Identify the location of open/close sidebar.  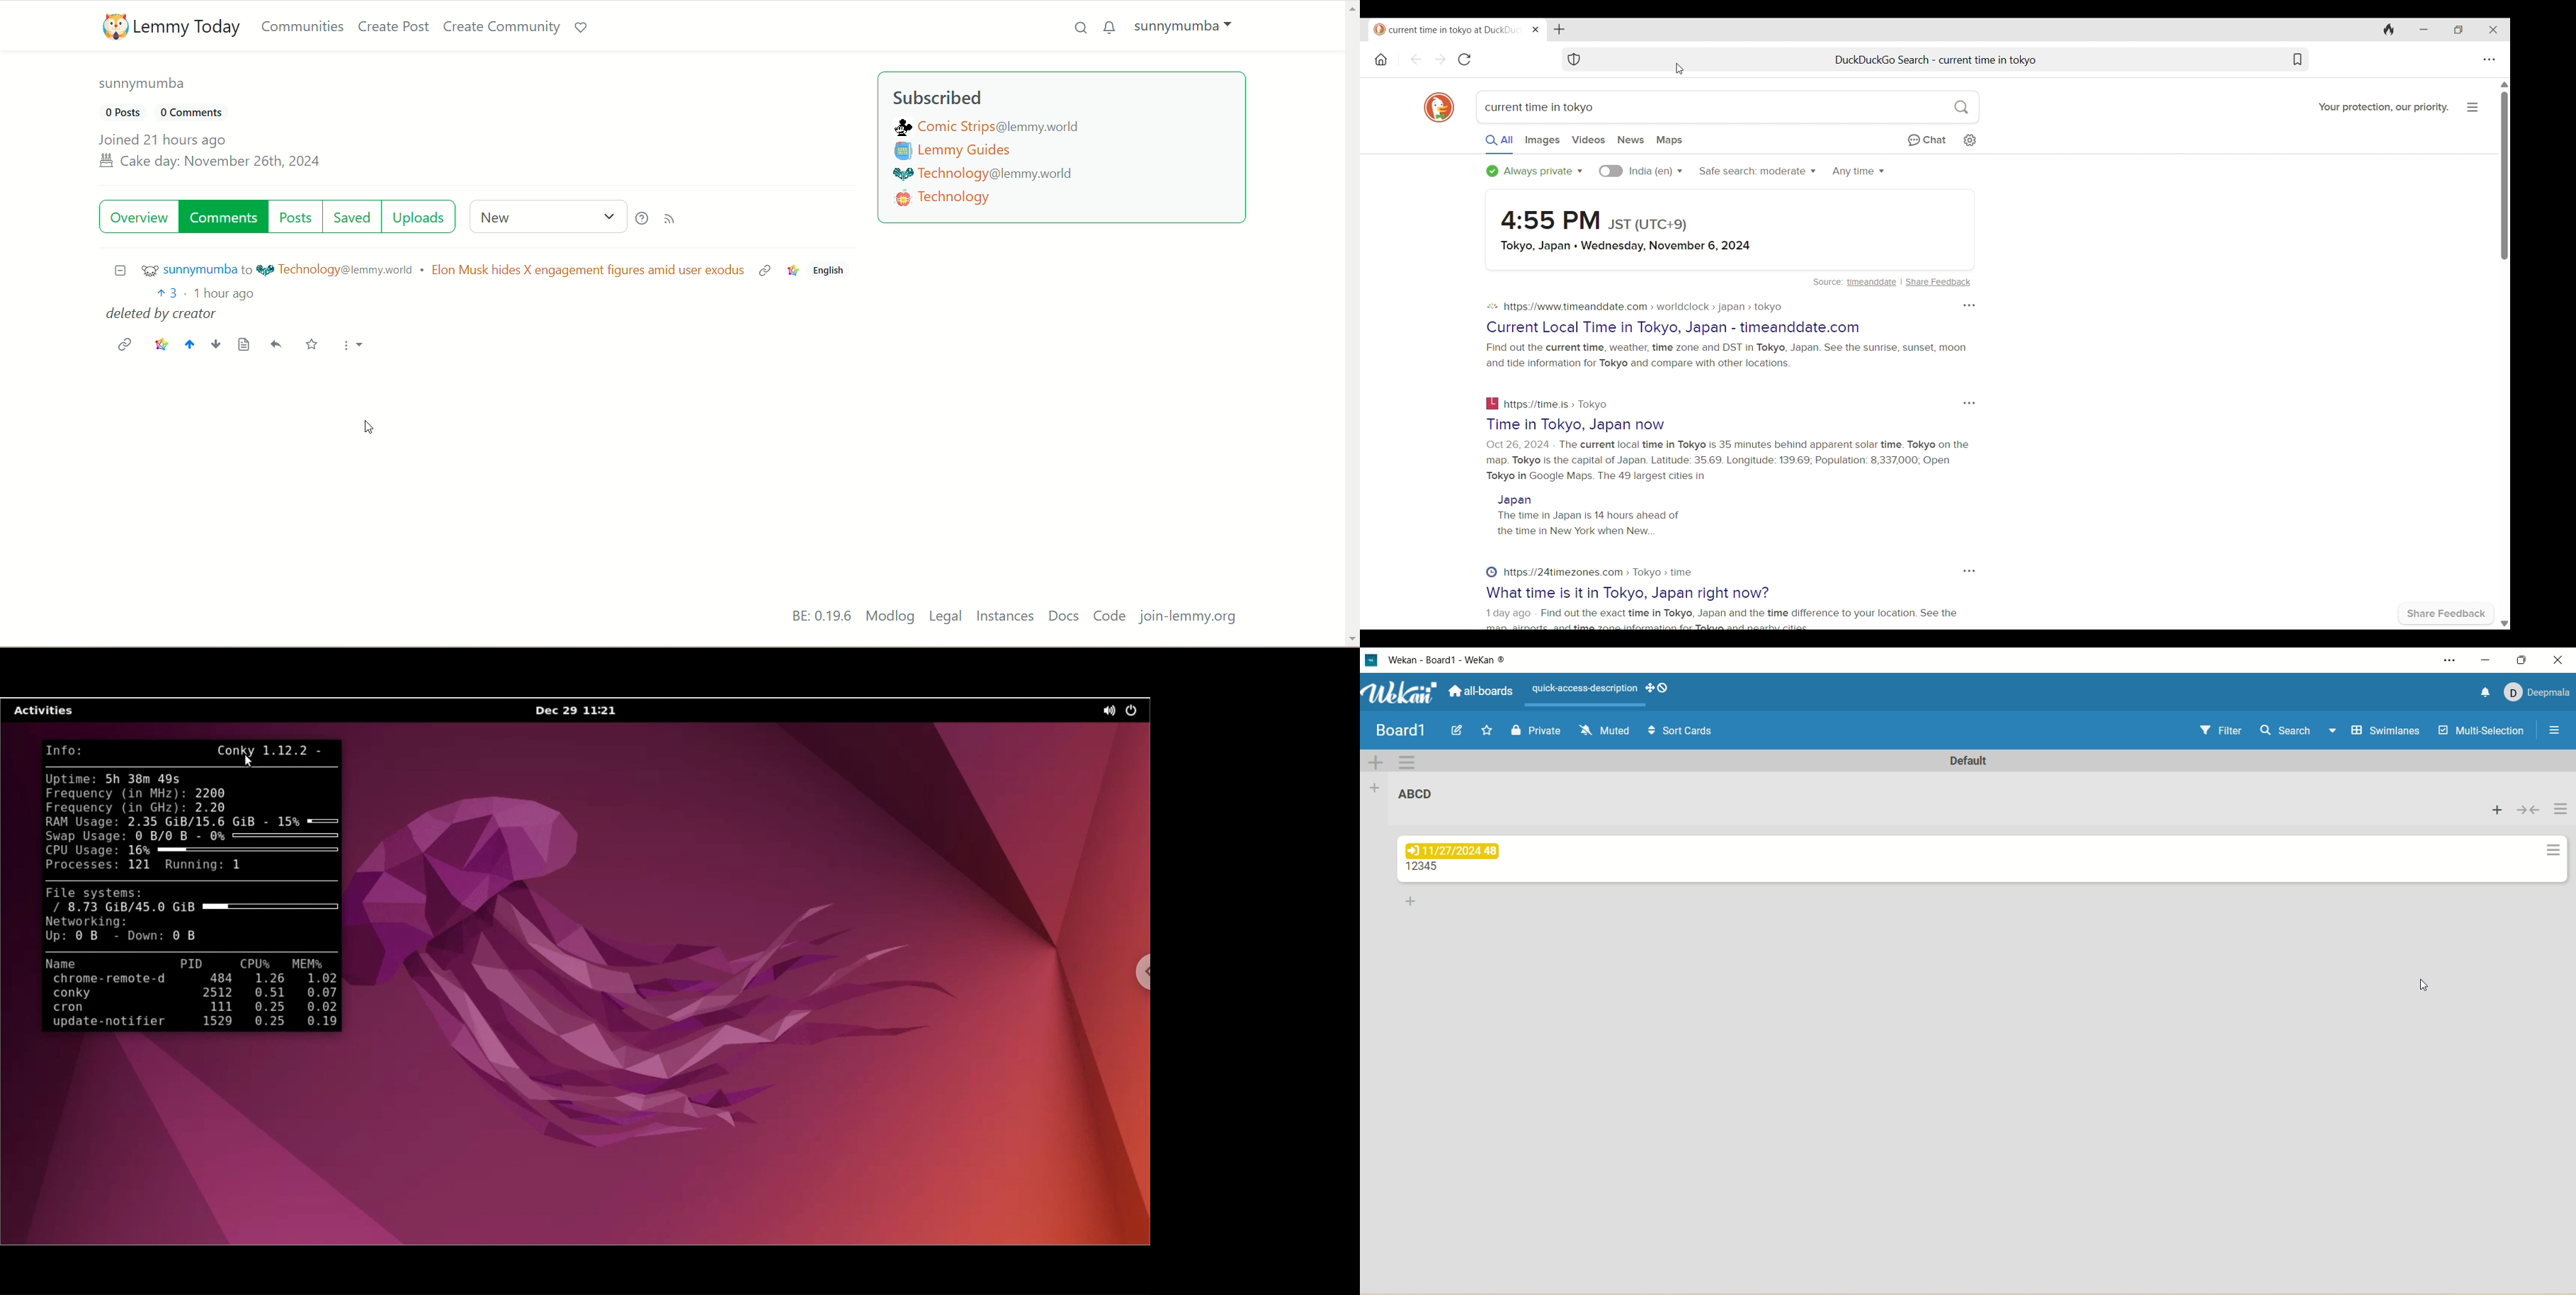
(2556, 732).